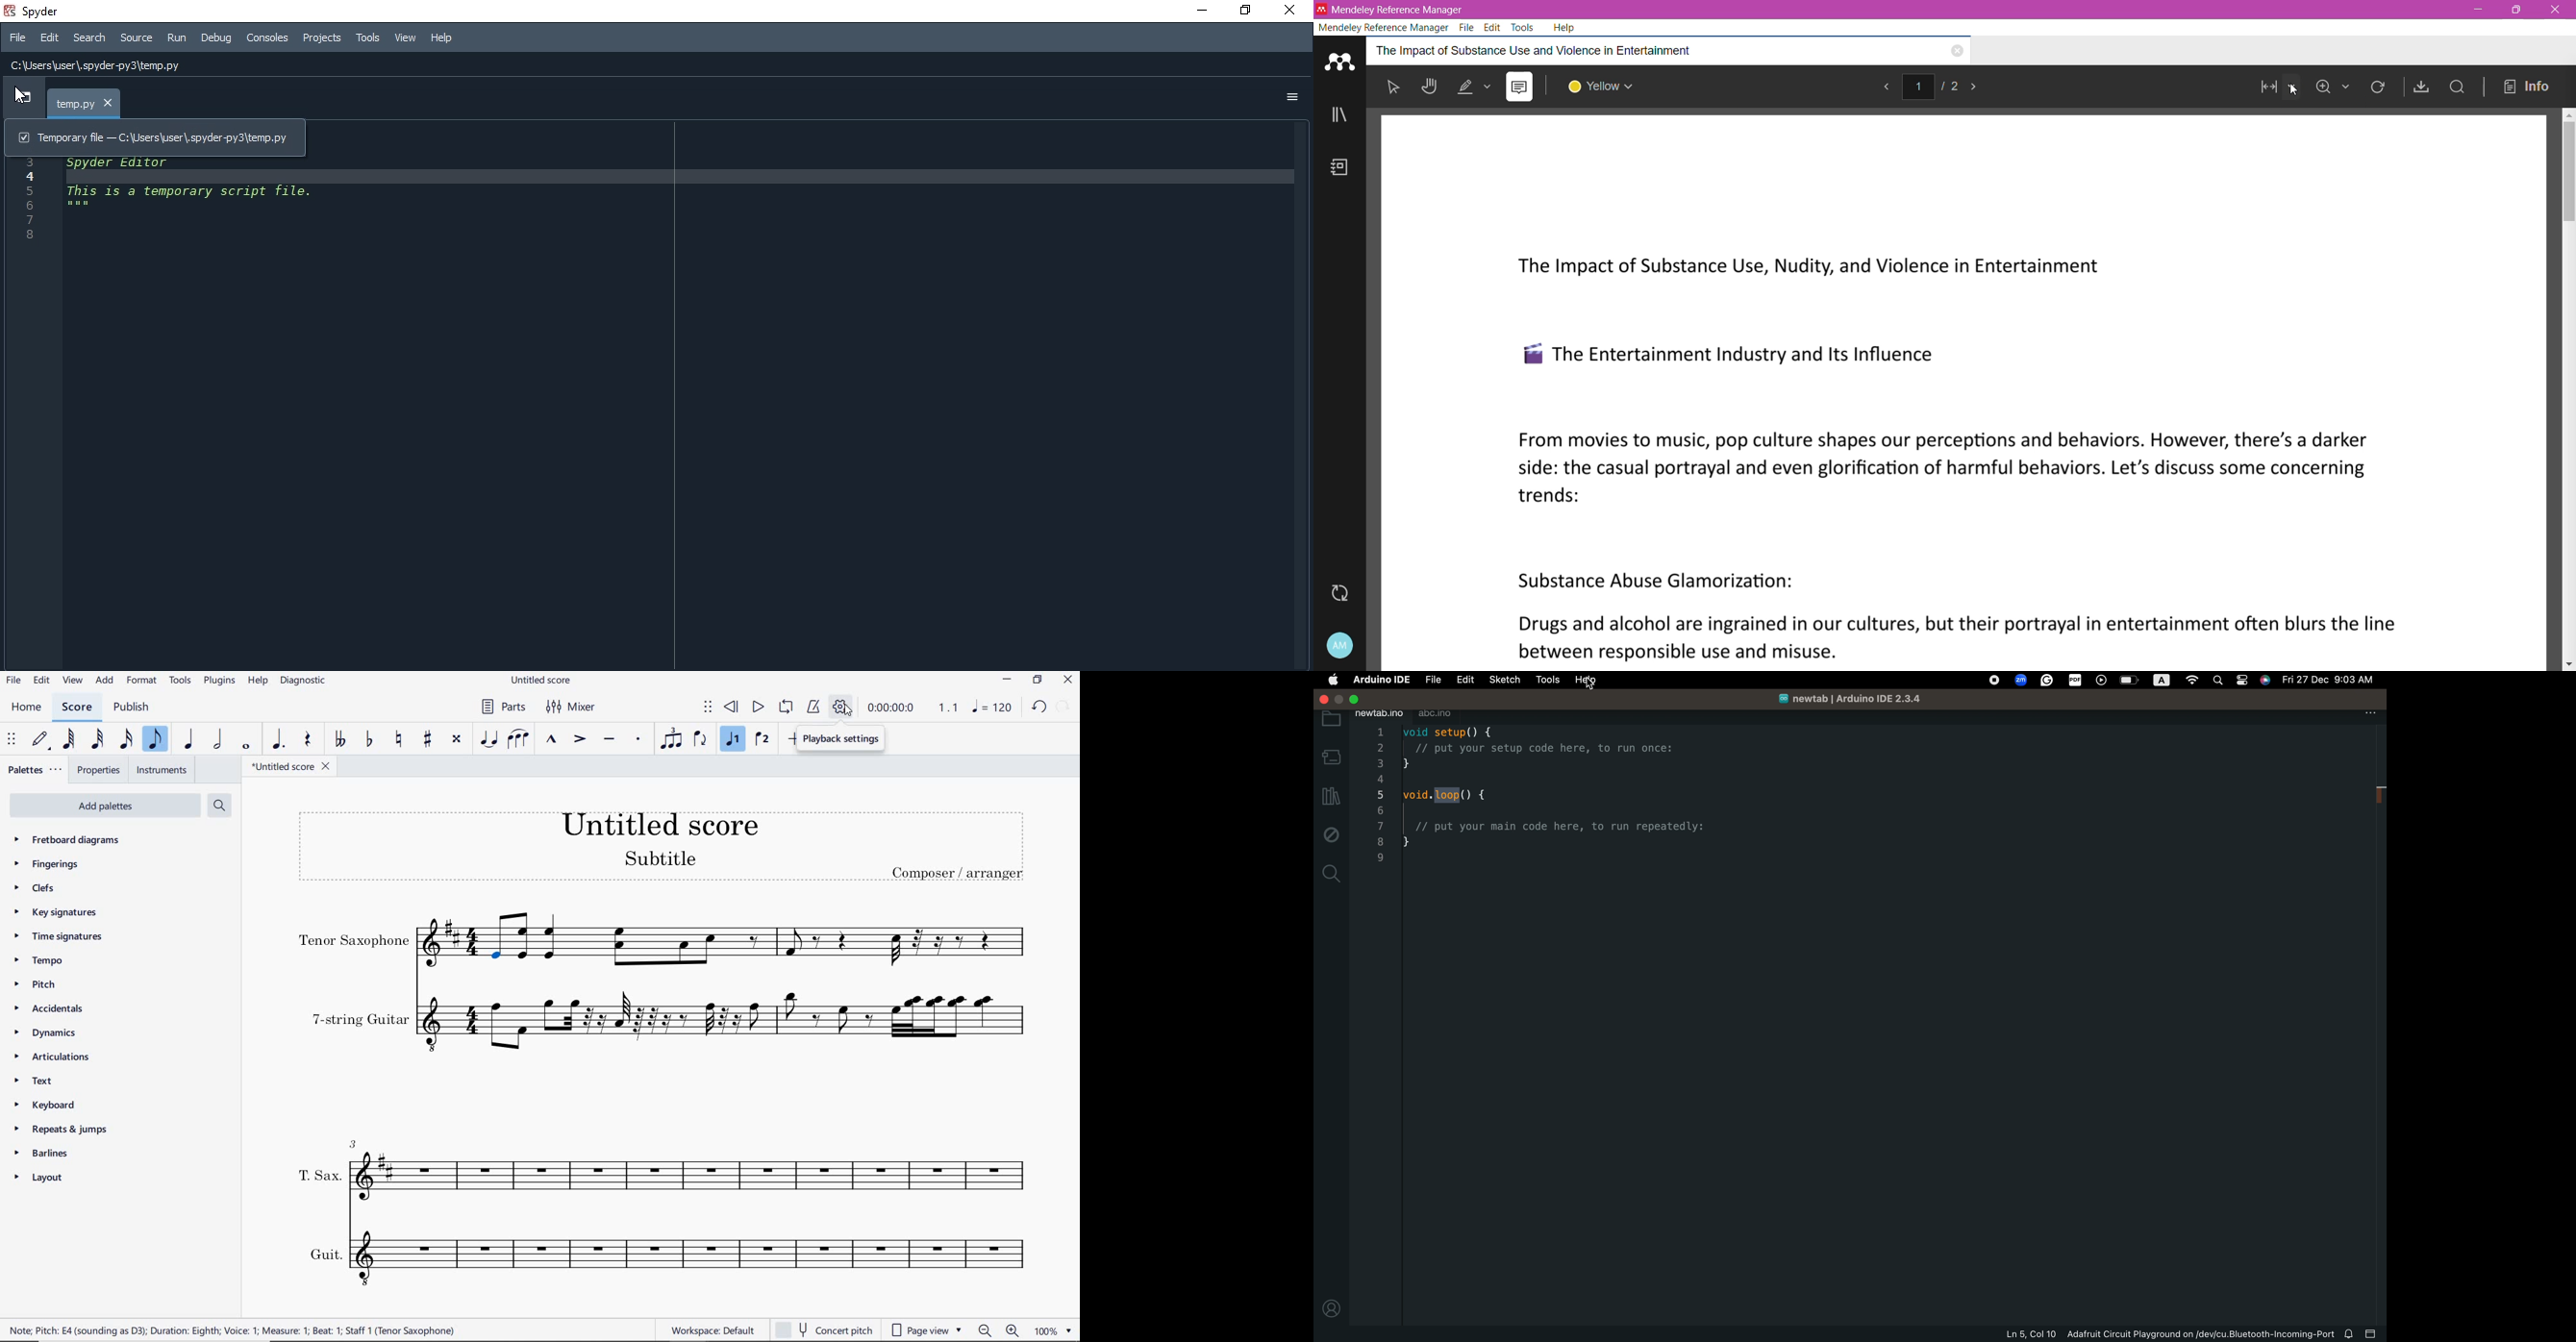 The image size is (2576, 1344). I want to click on 5 This is a temporary script f., so click(166, 190).